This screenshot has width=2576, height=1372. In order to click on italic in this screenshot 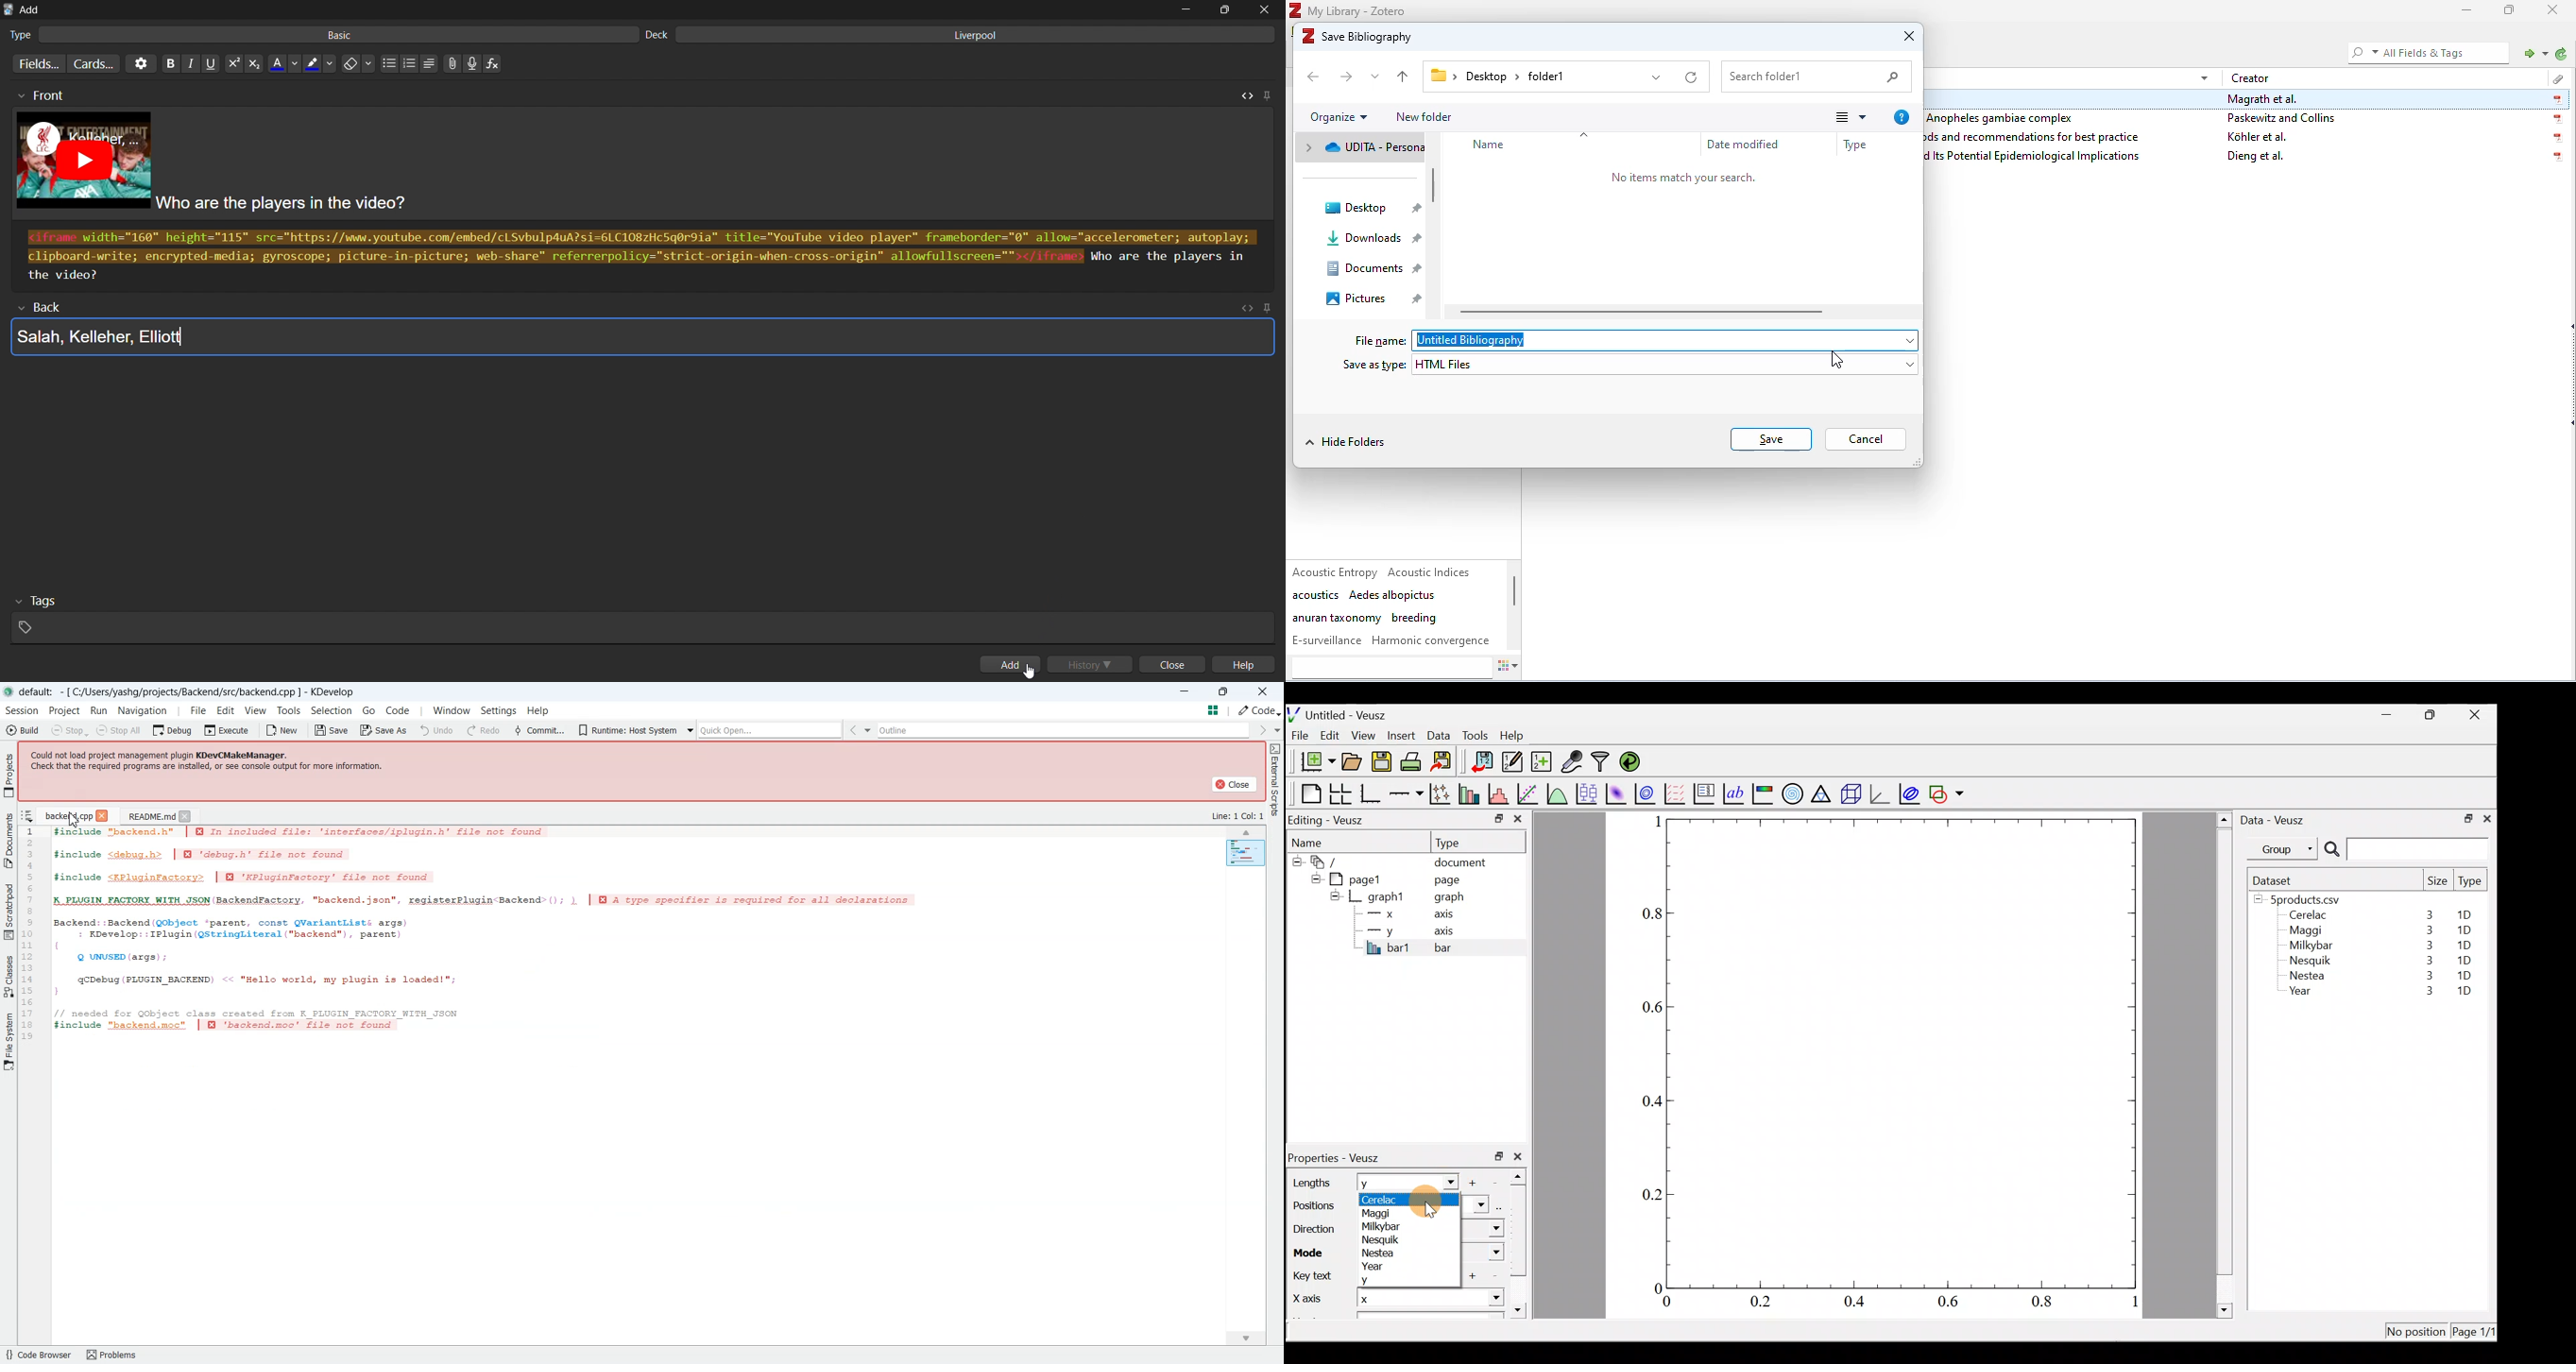, I will do `click(190, 64)`.